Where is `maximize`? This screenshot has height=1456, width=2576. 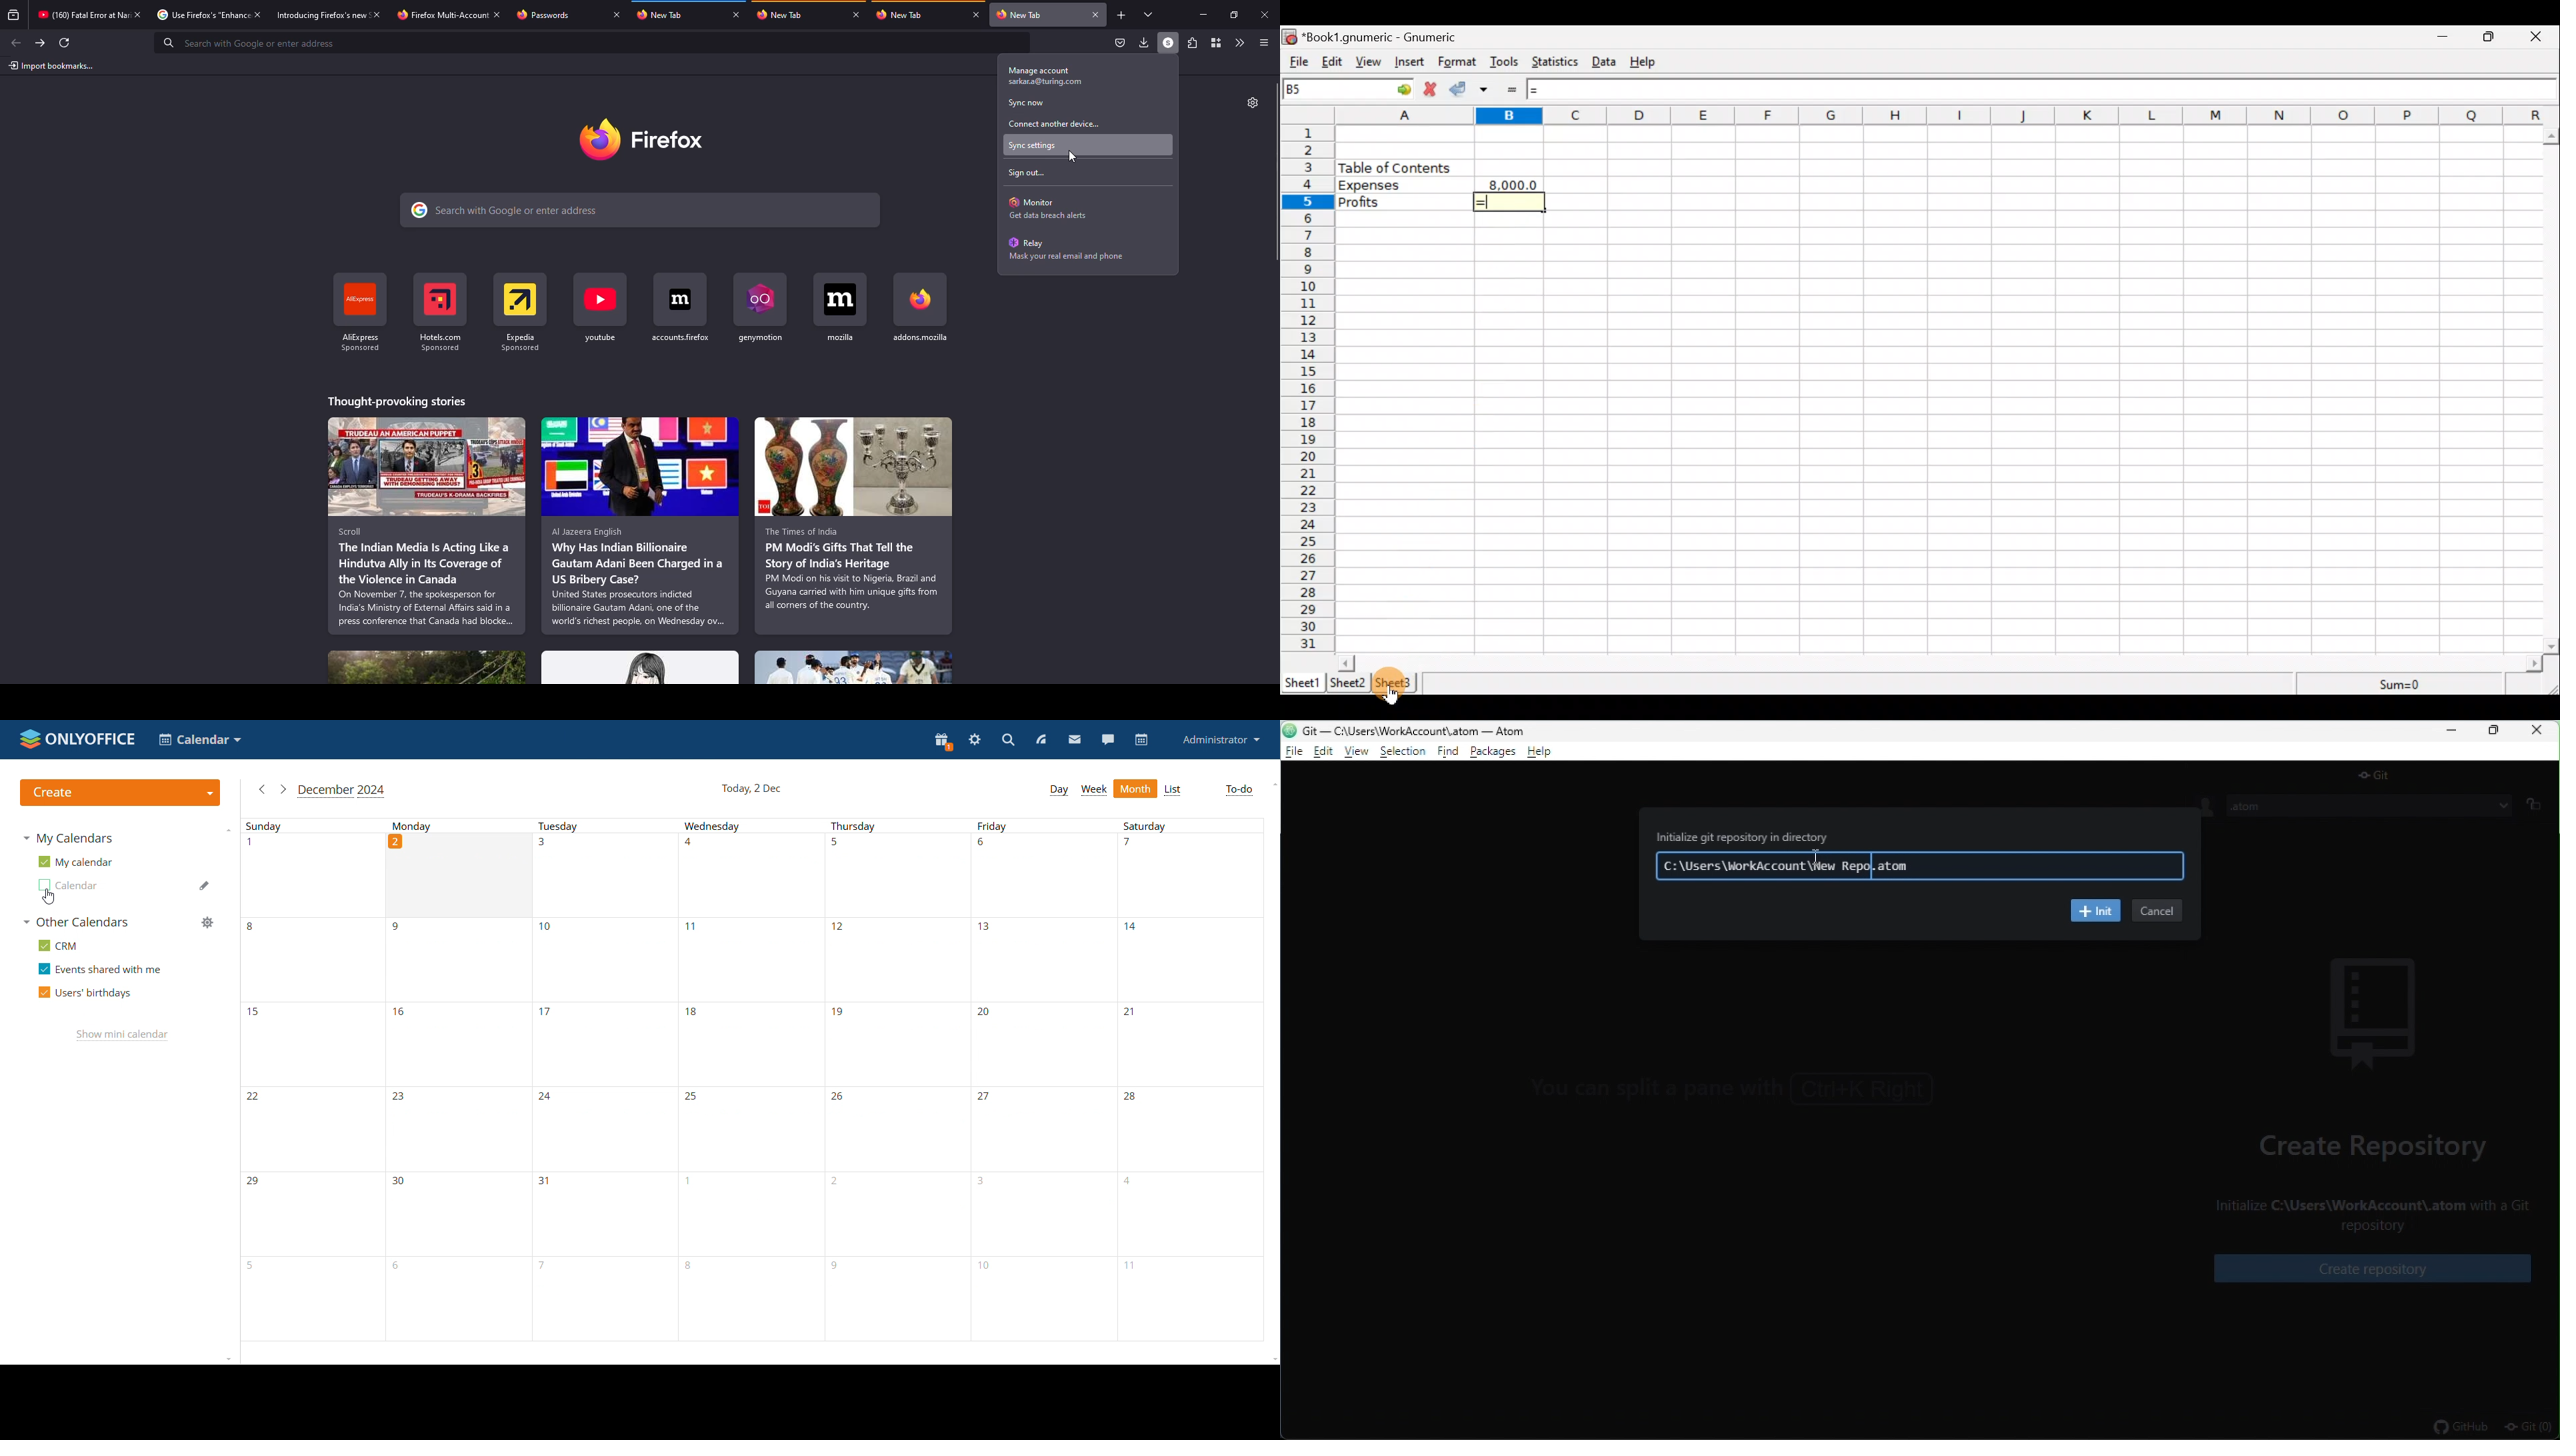 maximize is located at coordinates (1235, 14).